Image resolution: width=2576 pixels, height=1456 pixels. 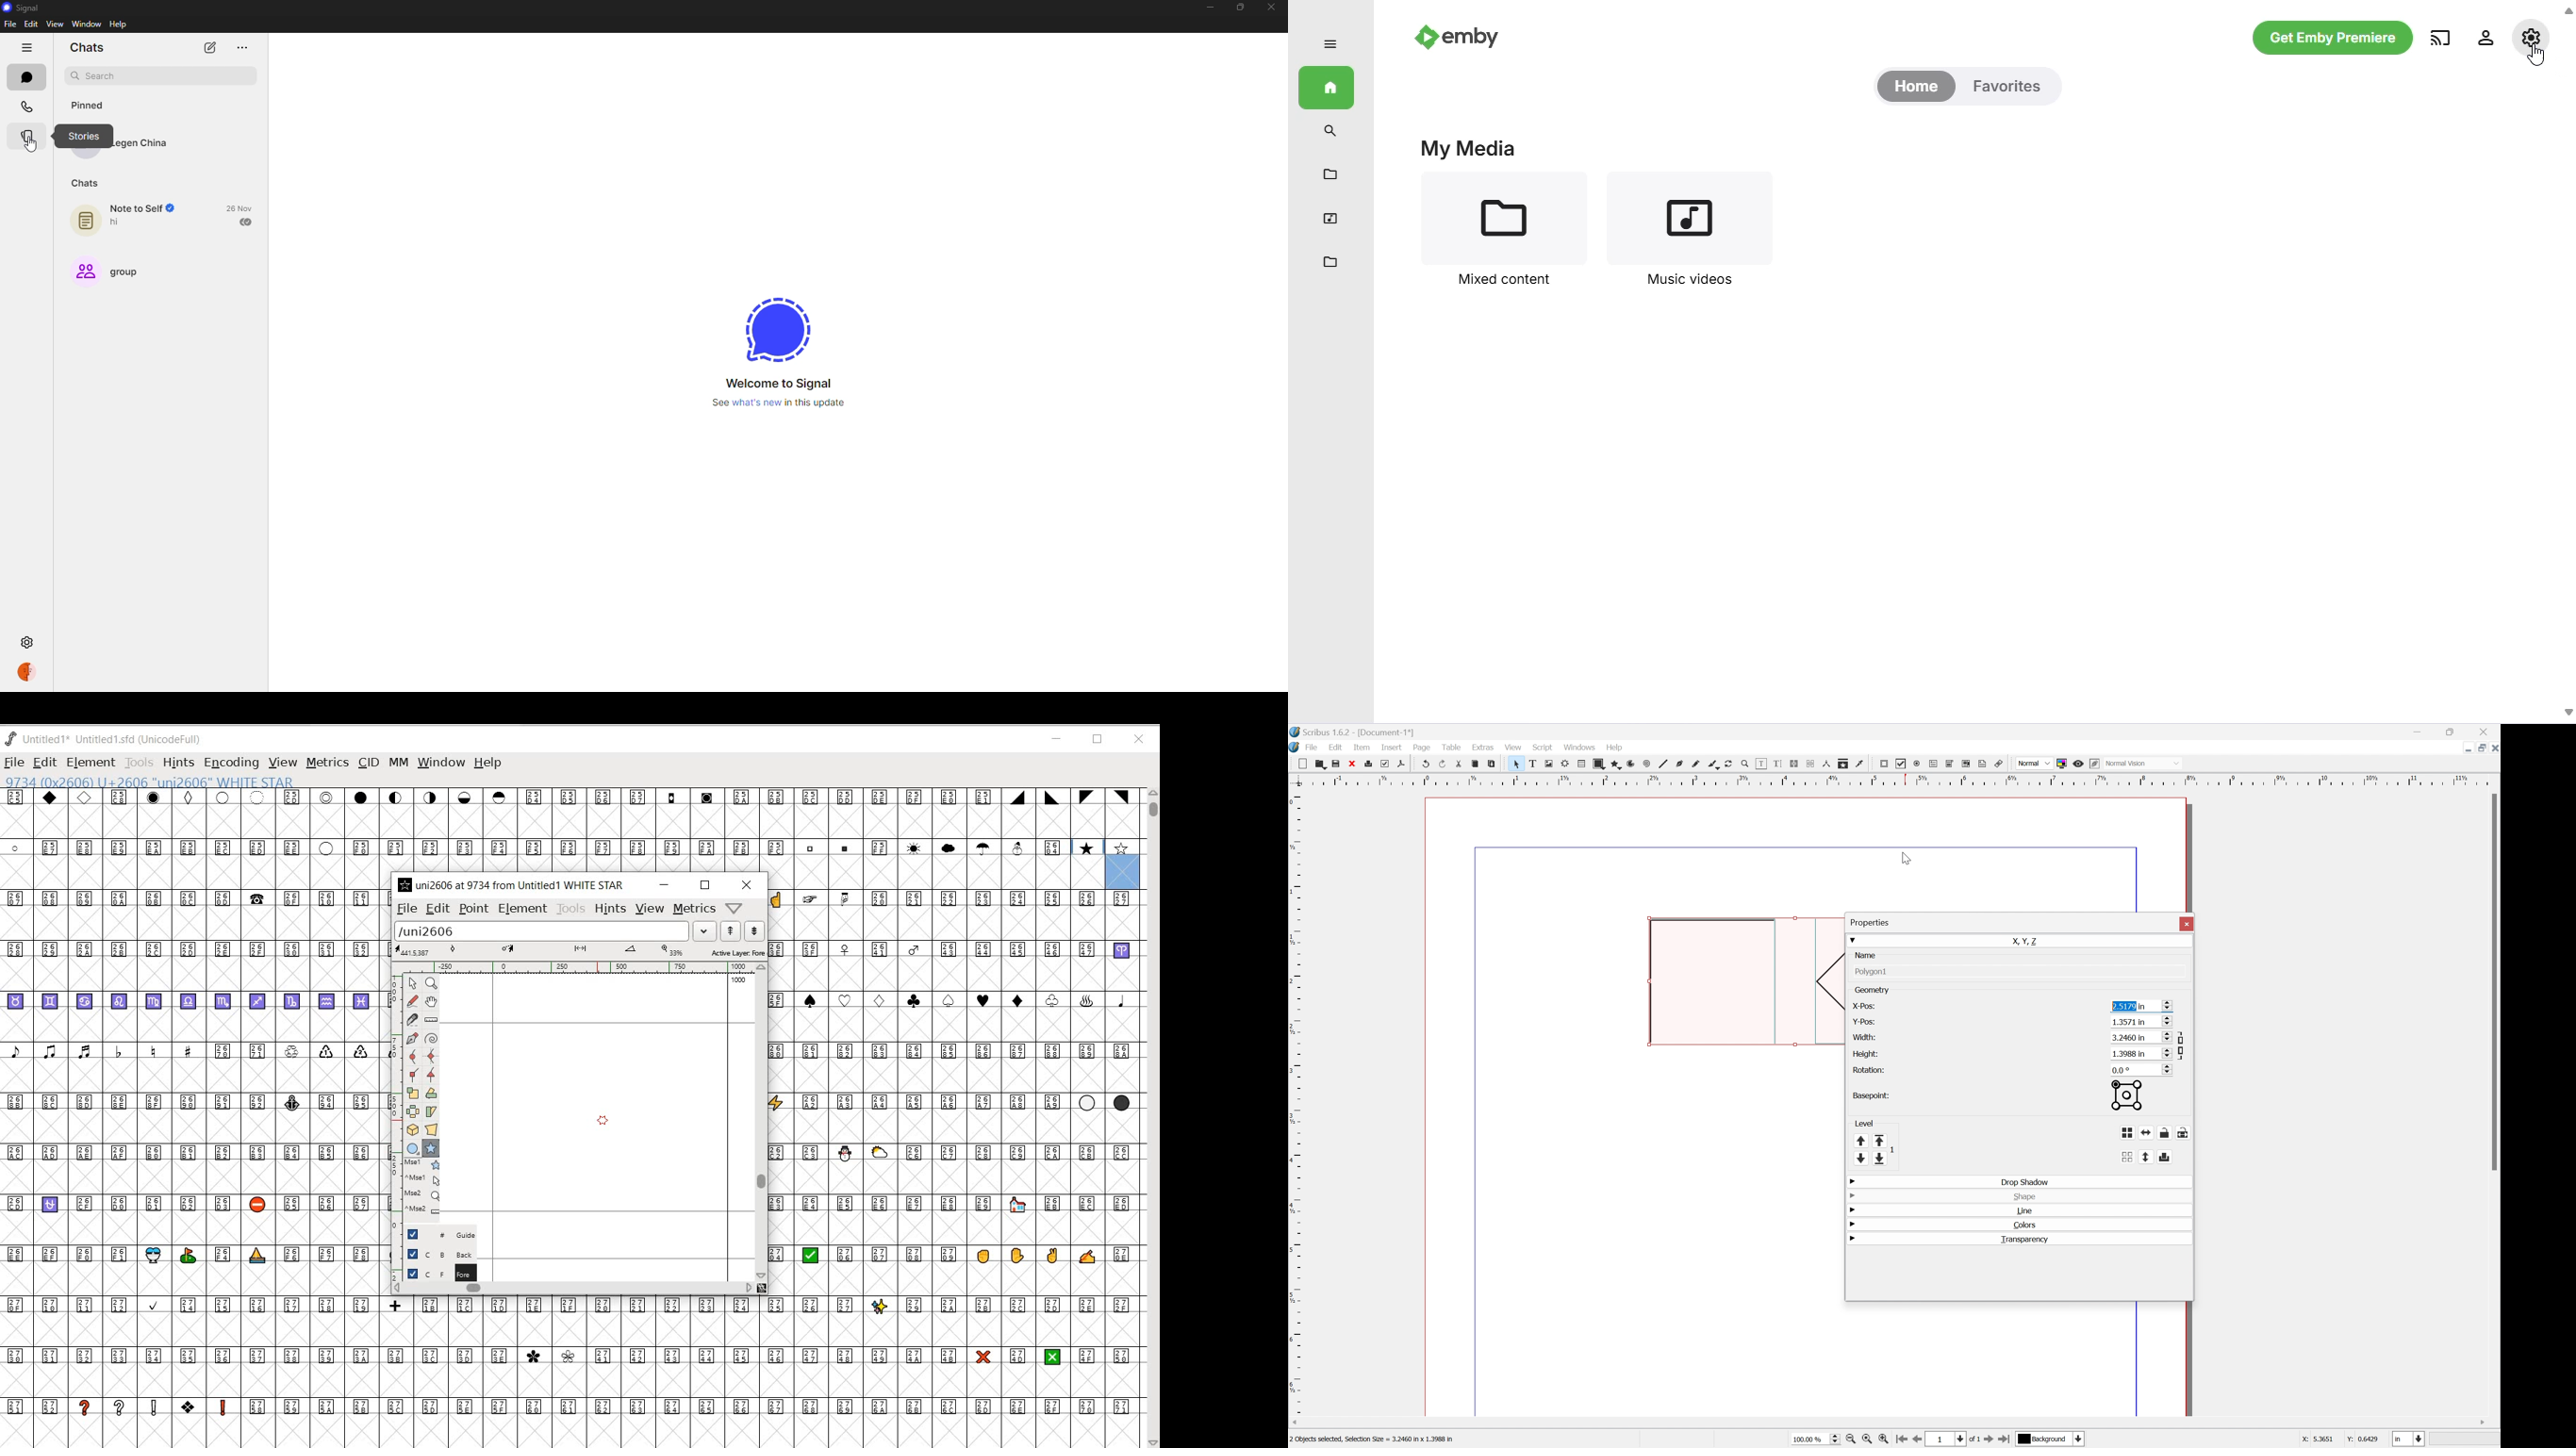 I want to click on stories, so click(x=85, y=135).